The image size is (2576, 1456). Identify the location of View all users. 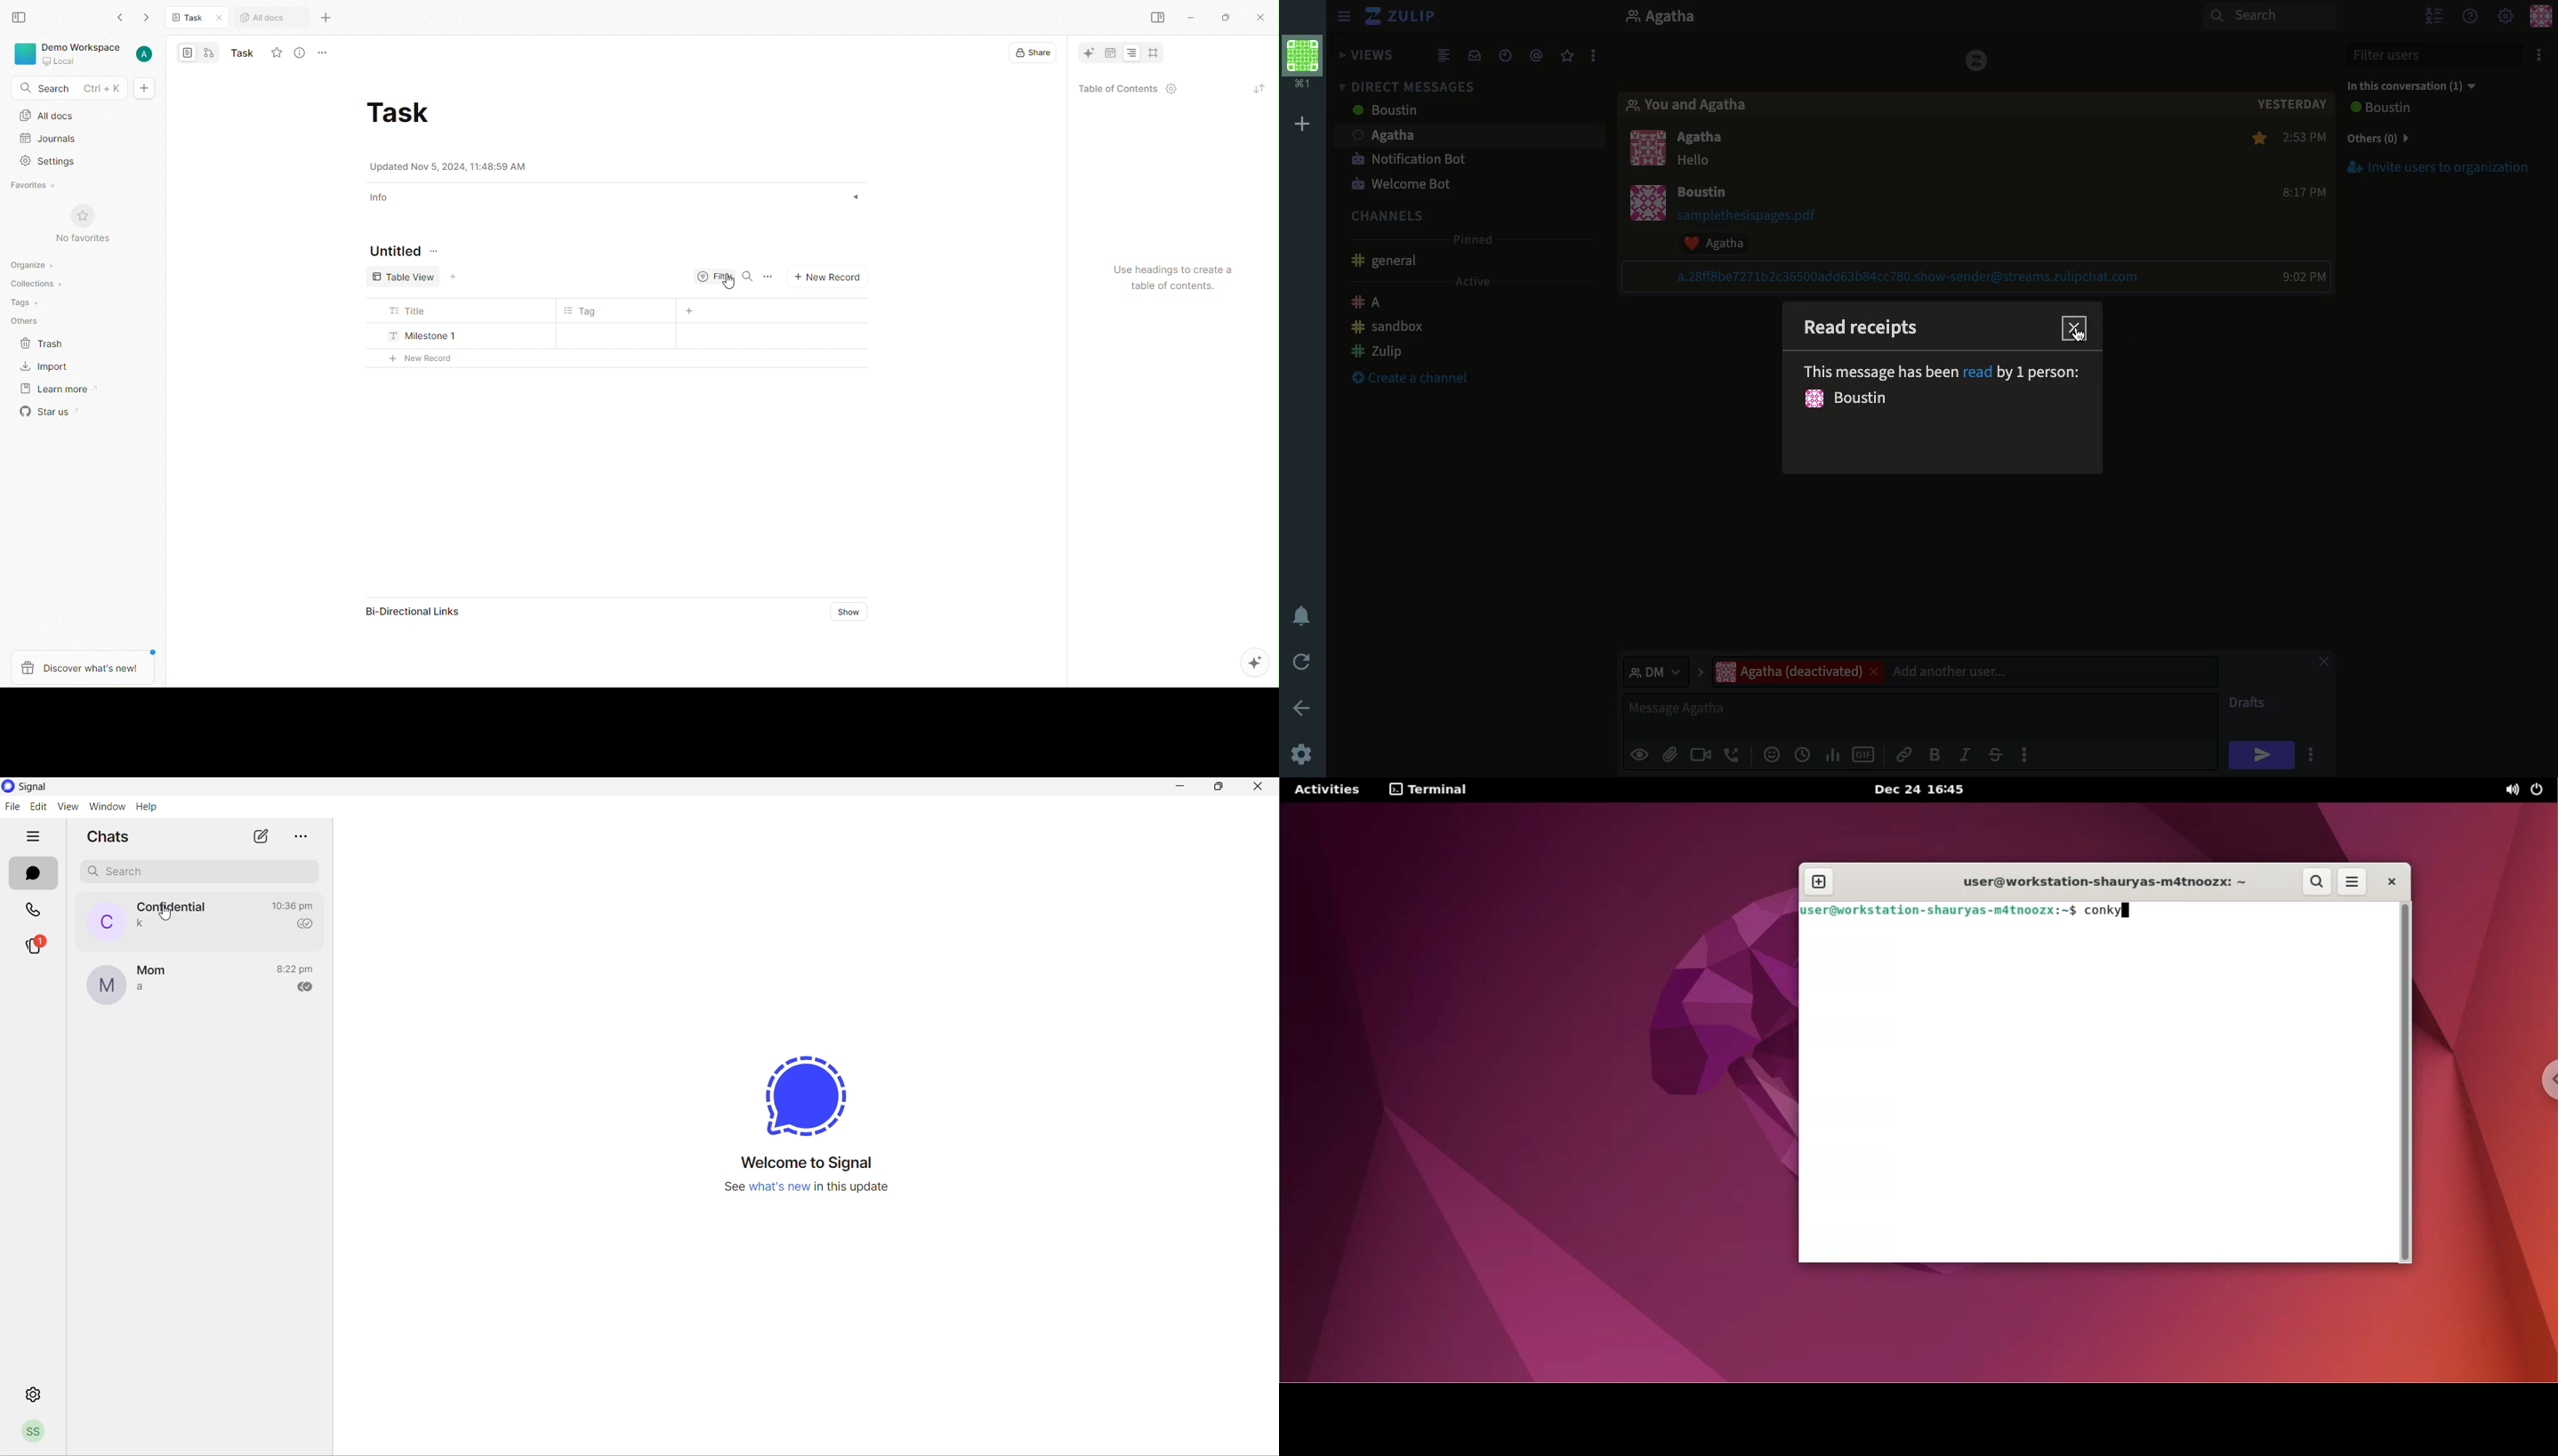
(2396, 109).